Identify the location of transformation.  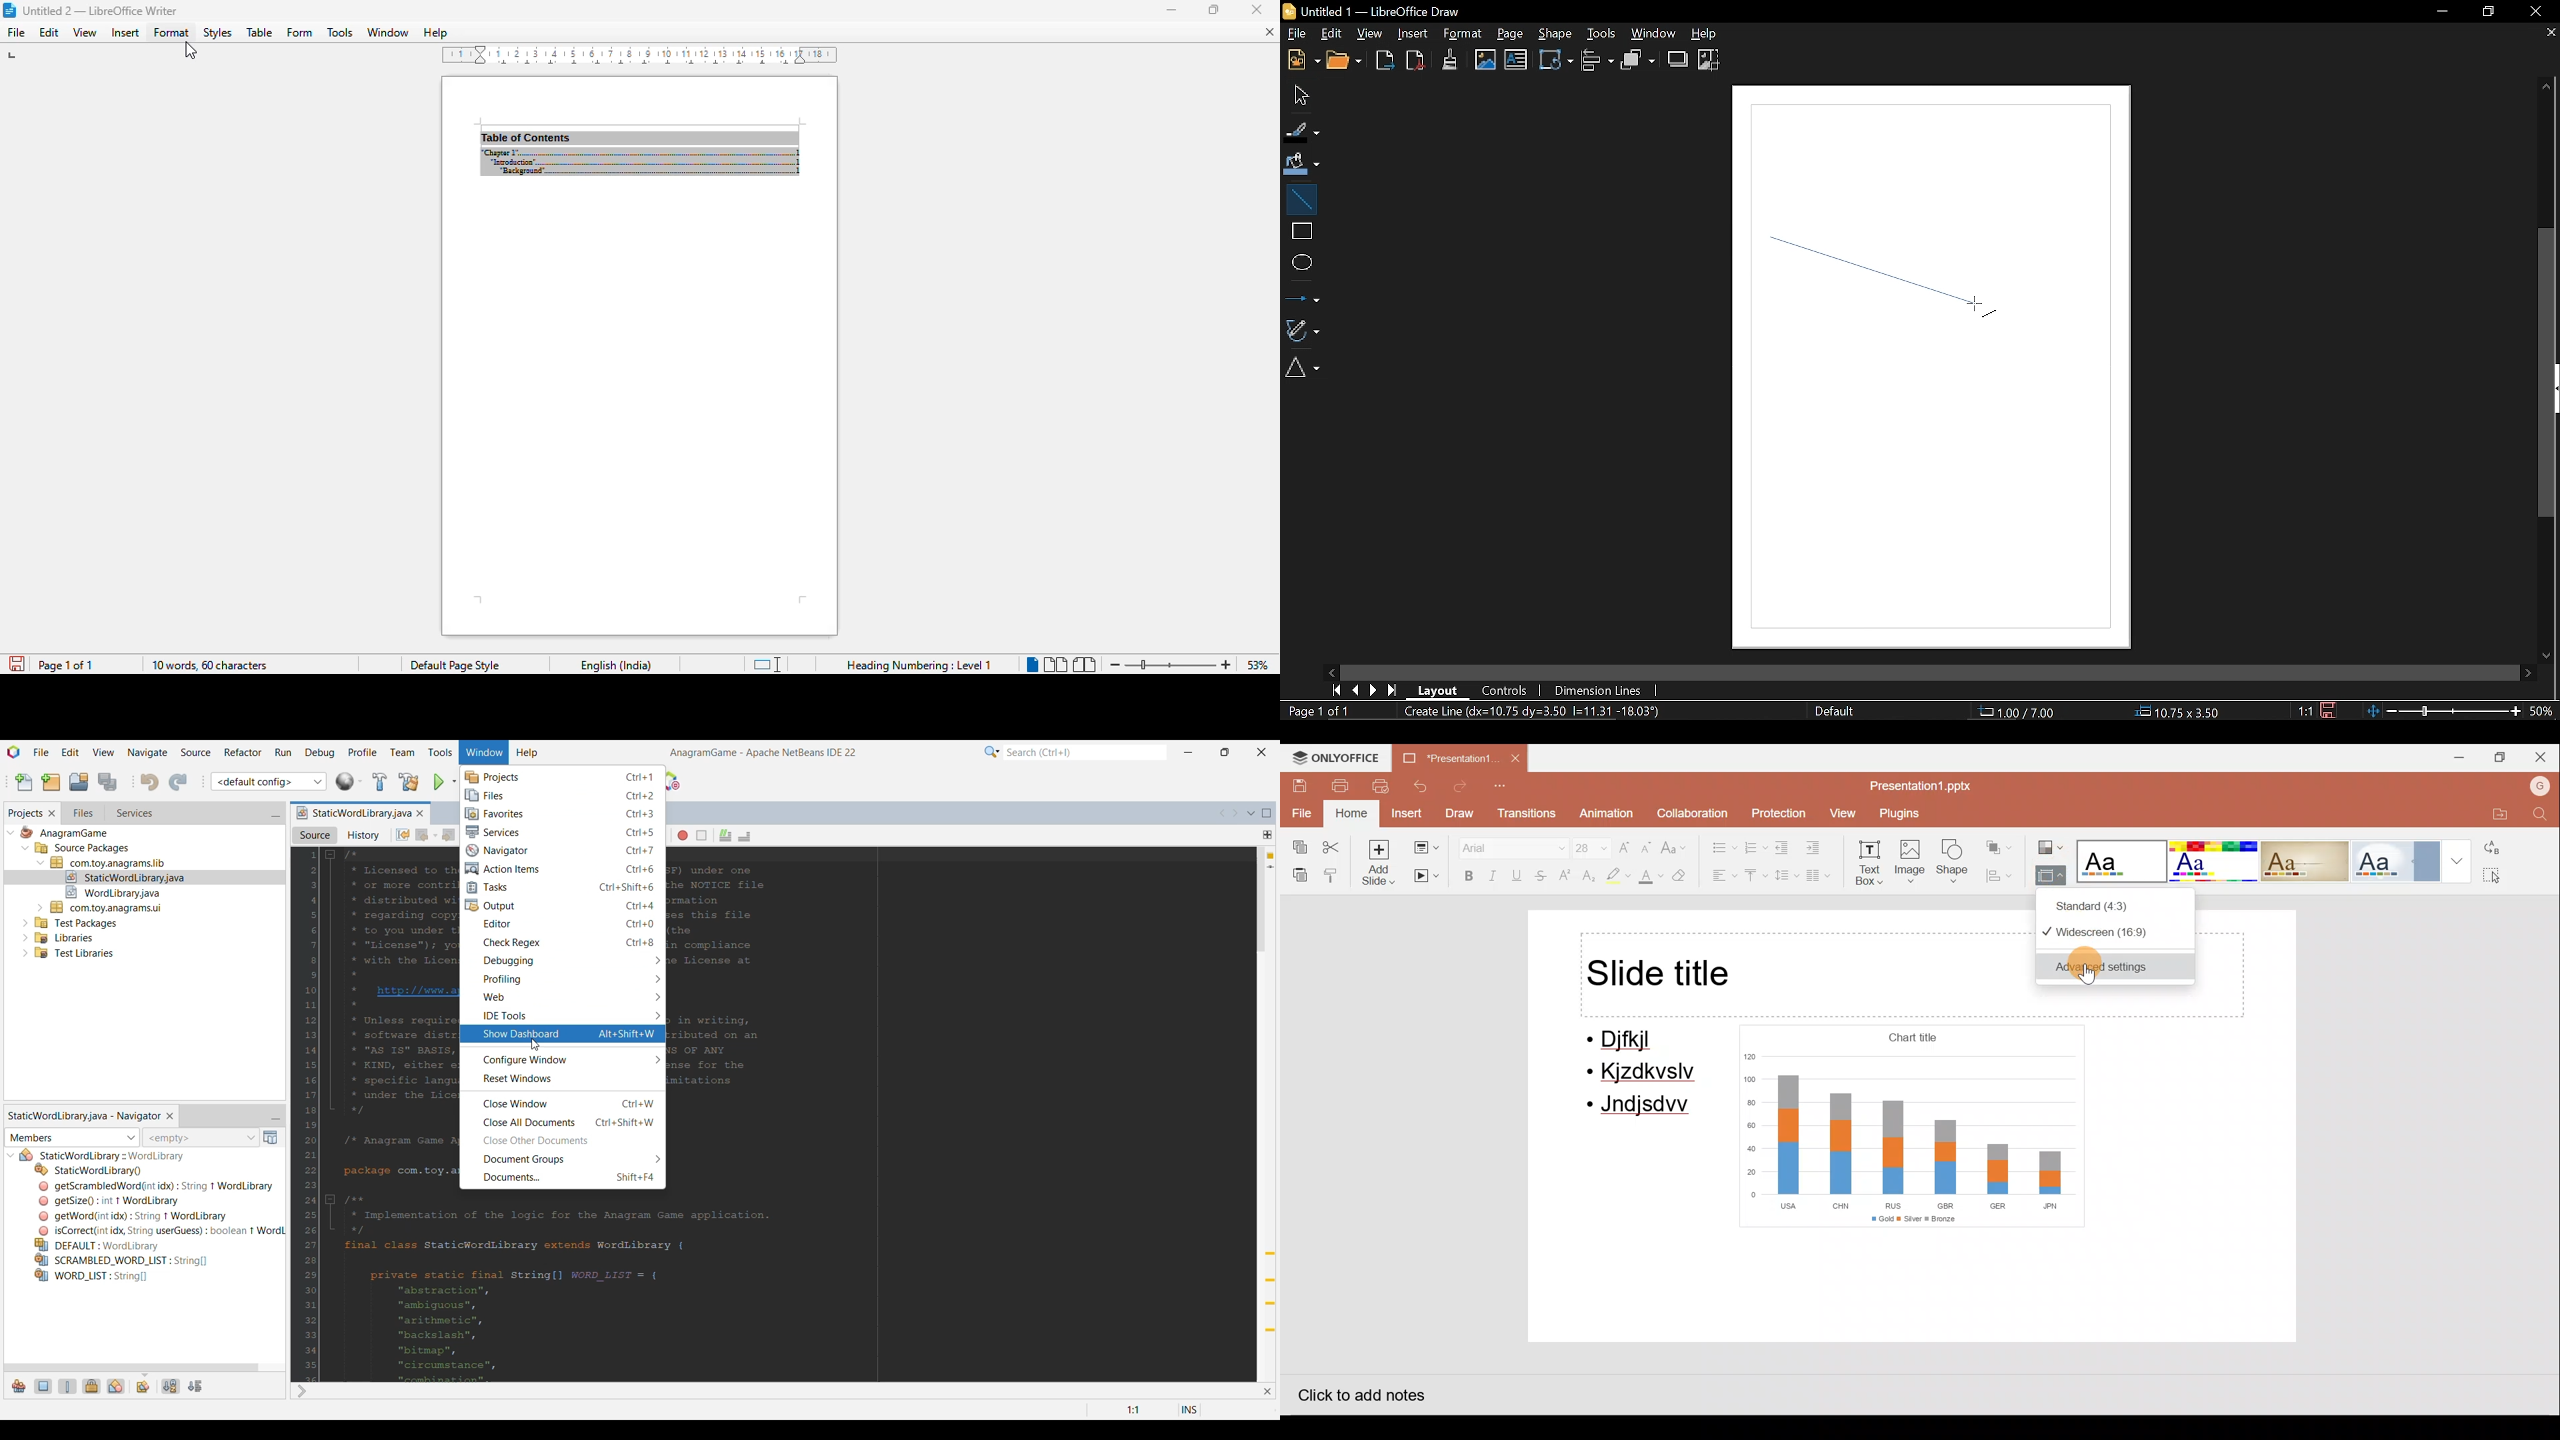
(1554, 62).